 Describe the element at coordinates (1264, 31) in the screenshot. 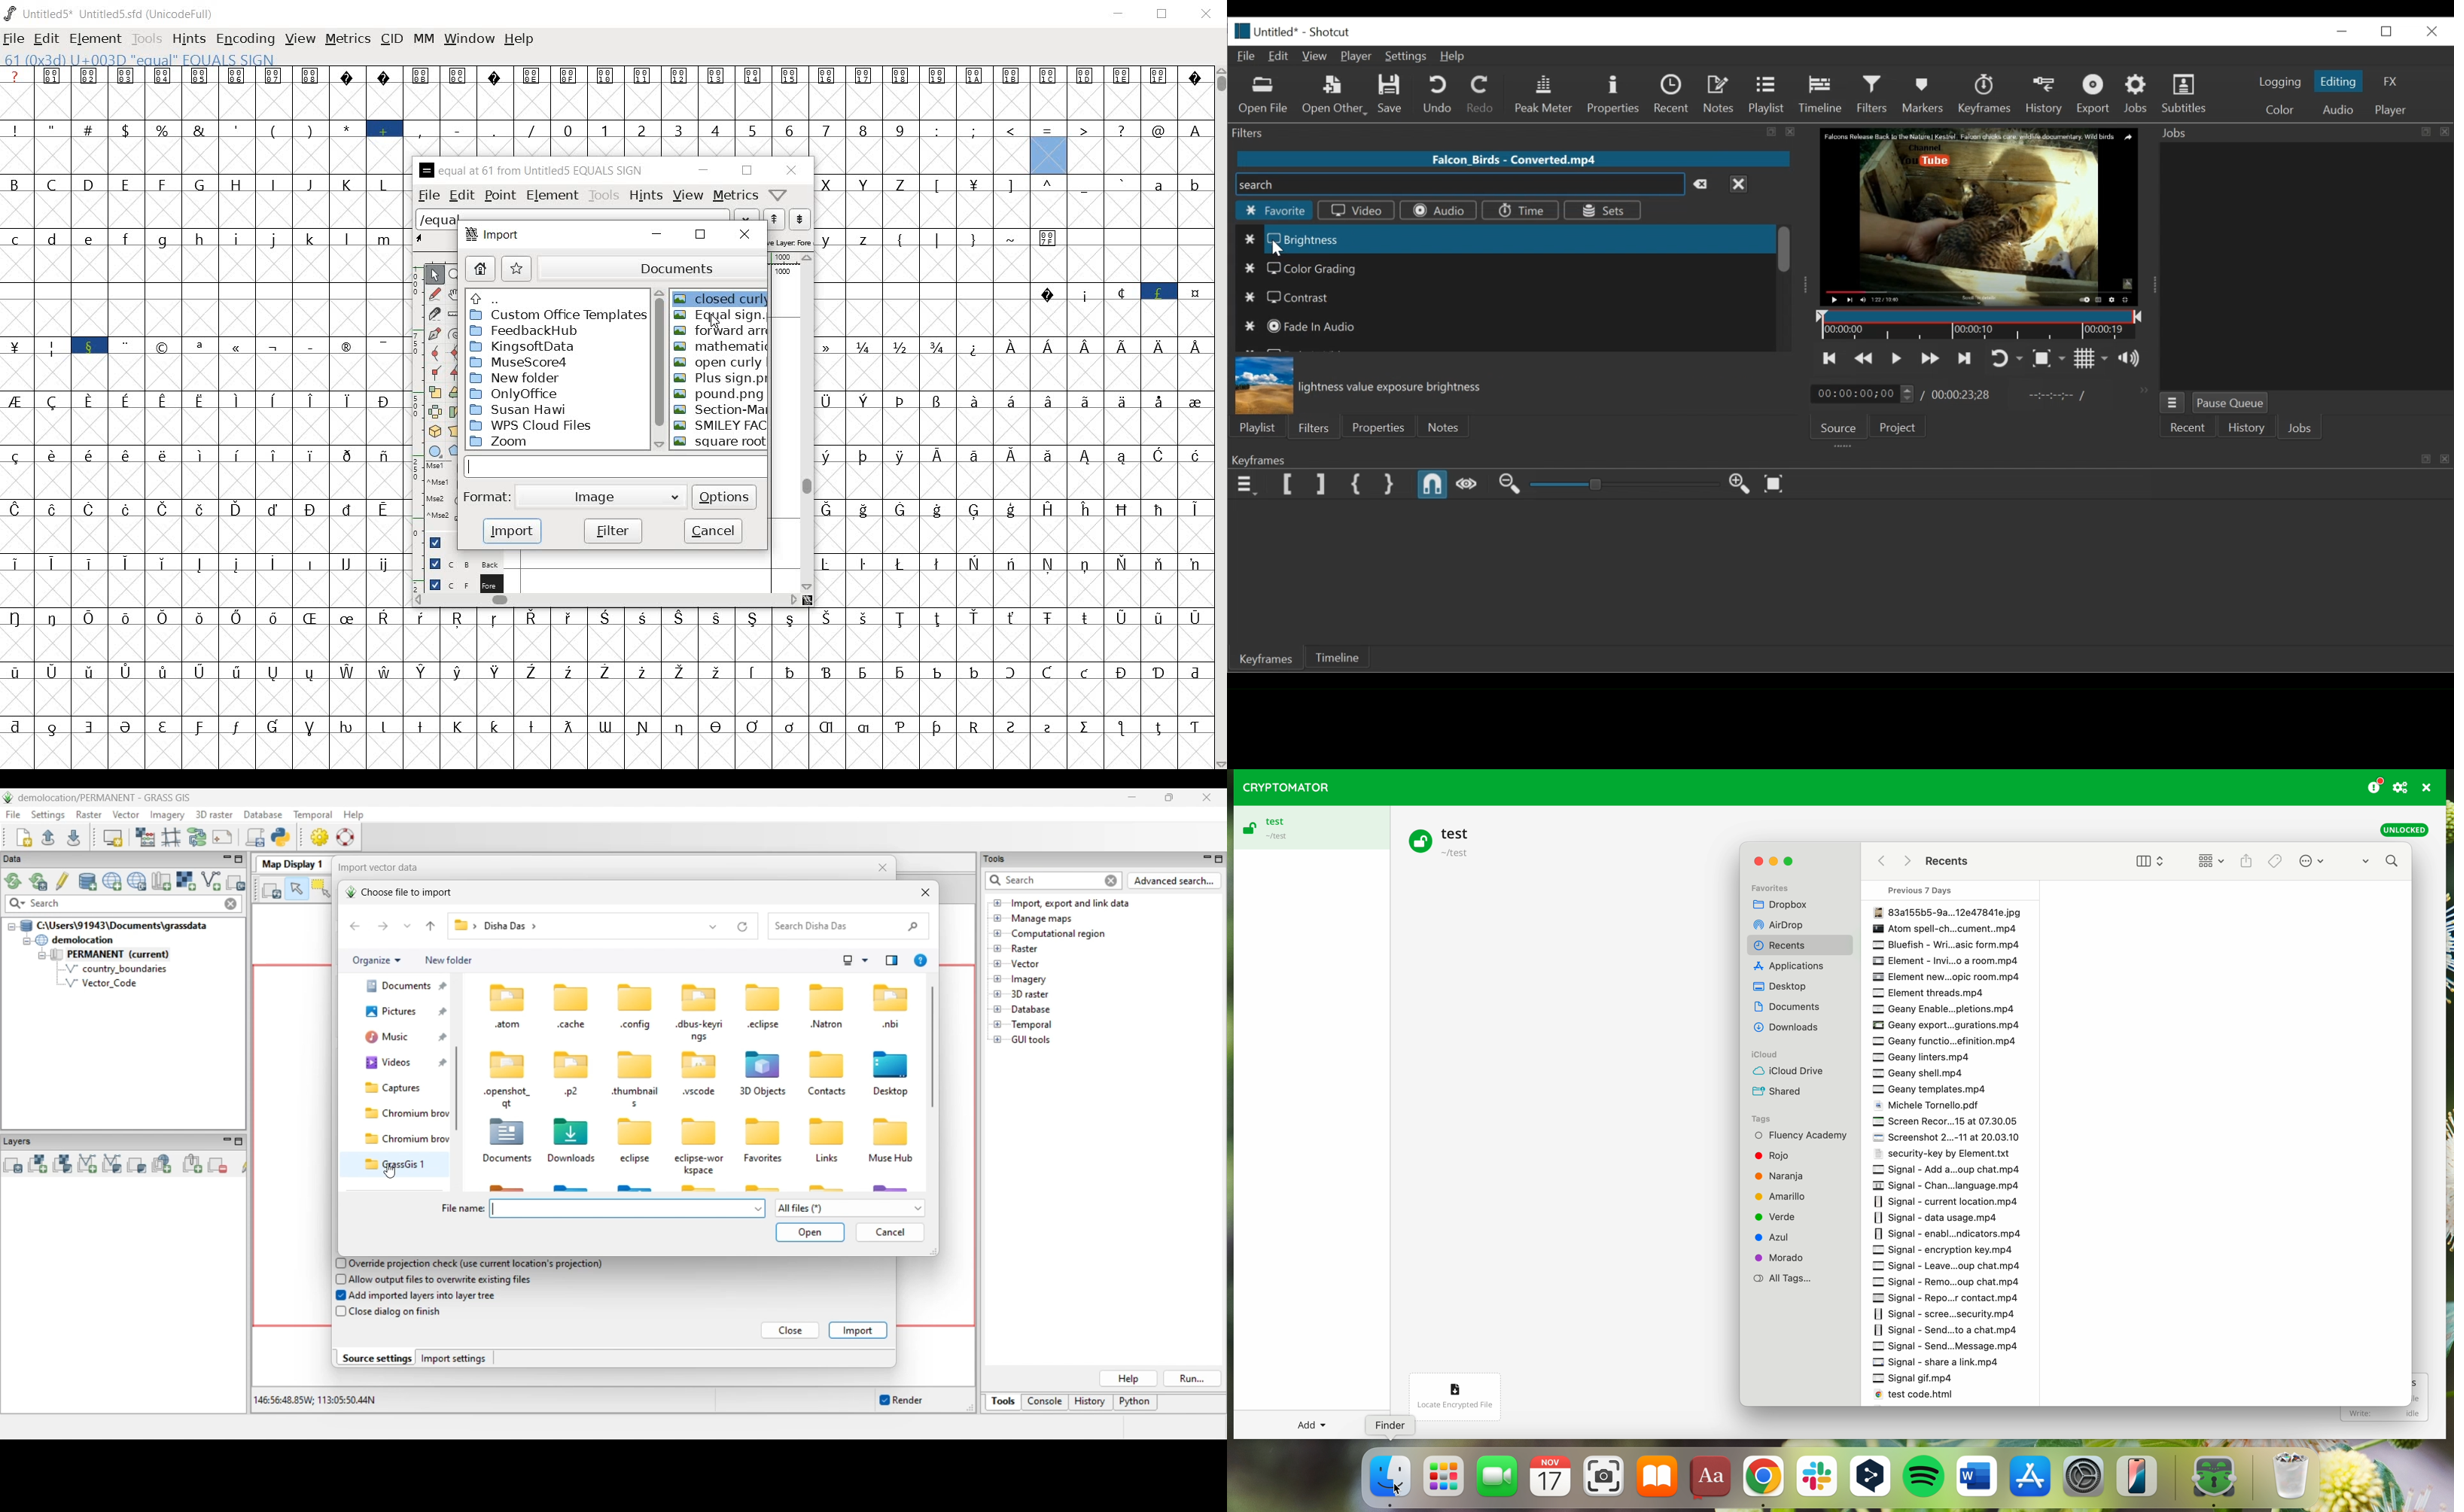

I see `File Name` at that location.